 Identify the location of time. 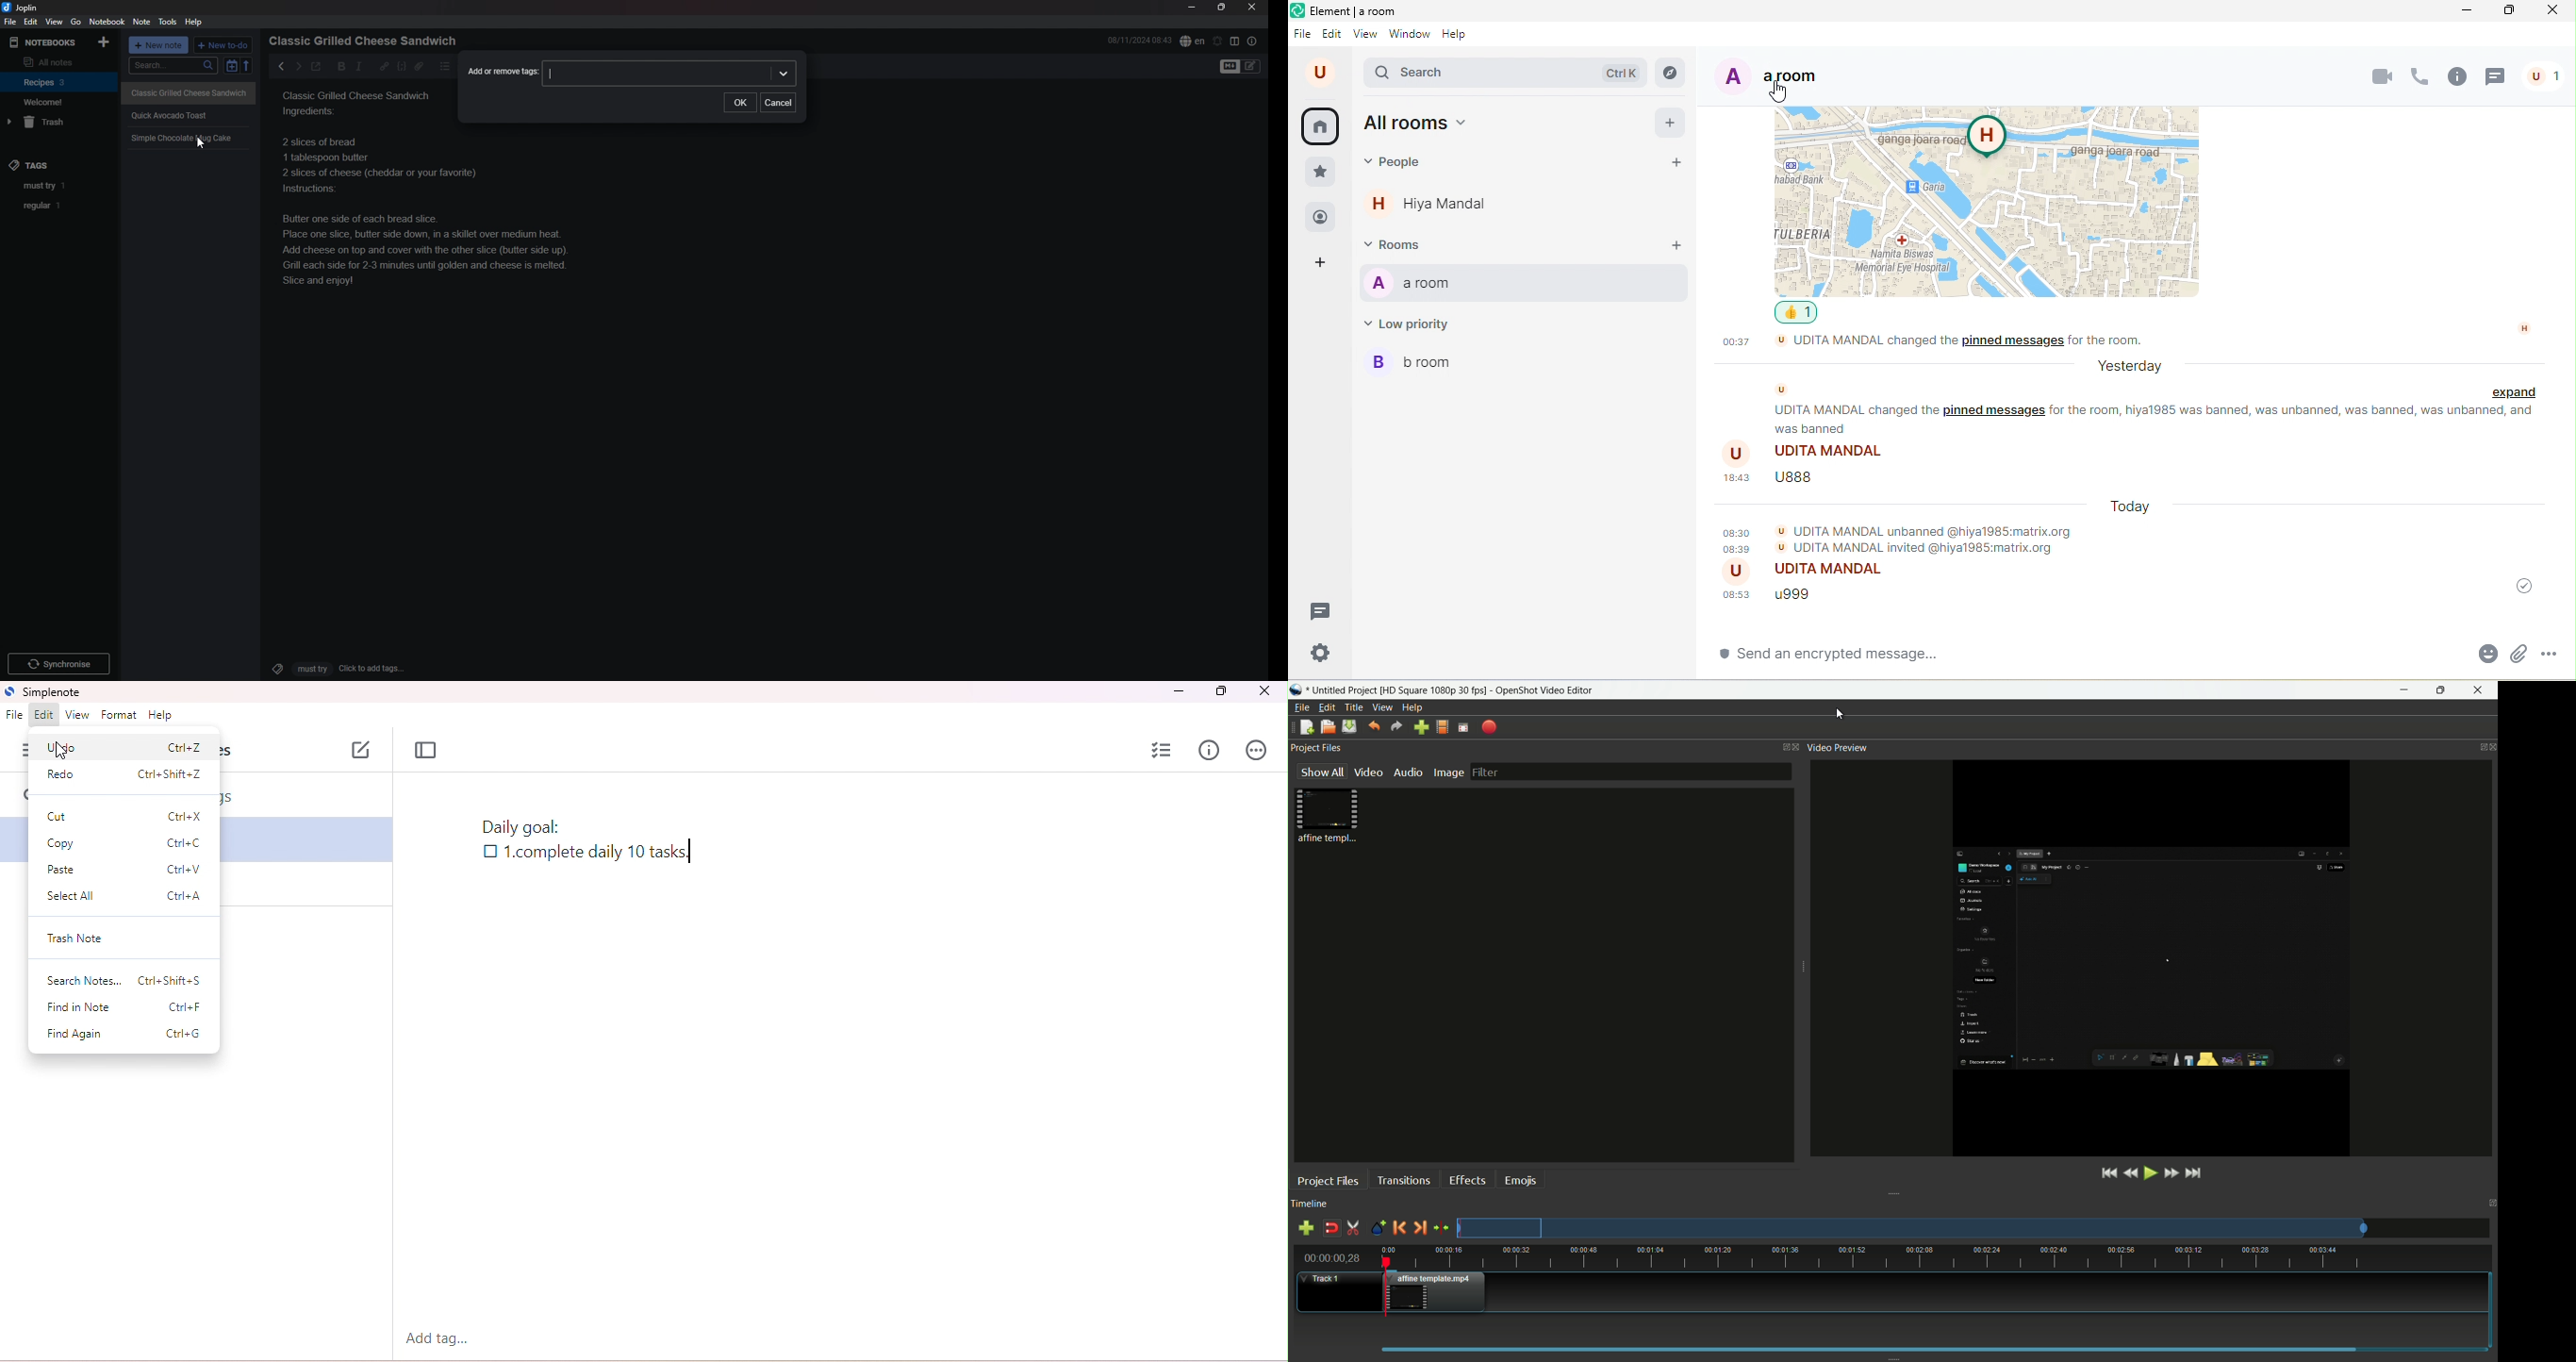
(1140, 40).